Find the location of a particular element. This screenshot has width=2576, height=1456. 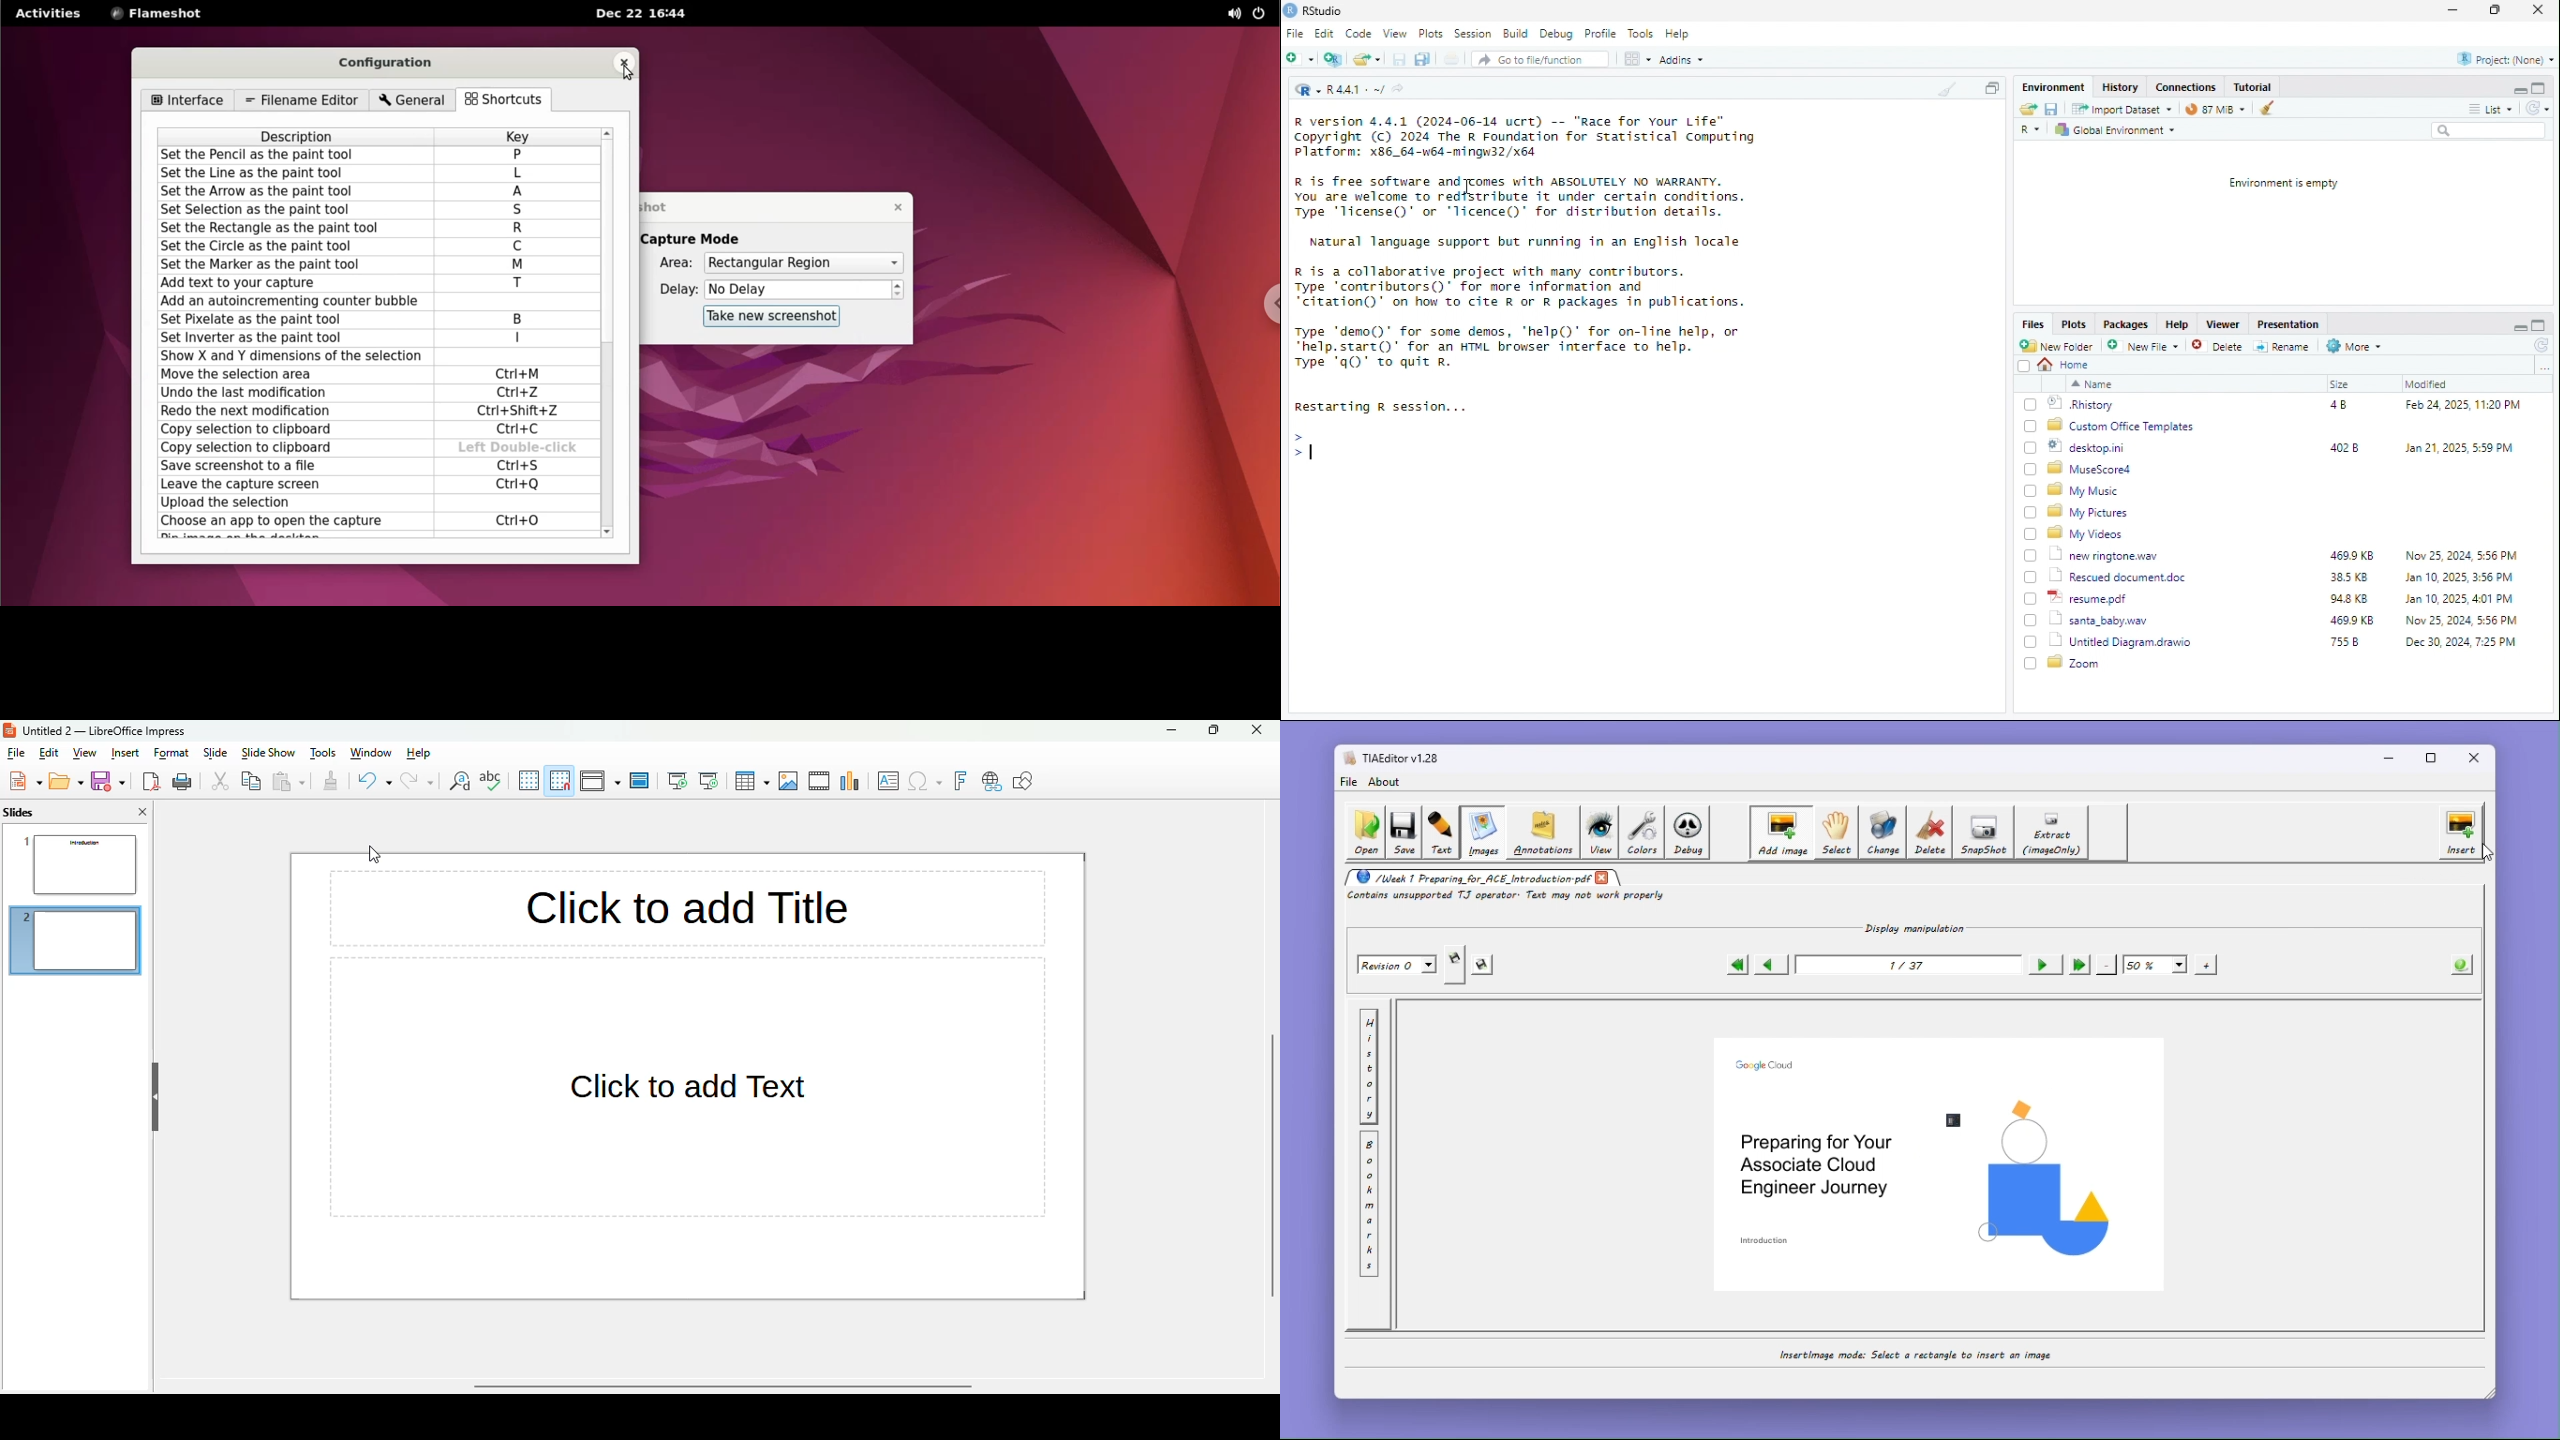

send file is located at coordinates (2027, 109).